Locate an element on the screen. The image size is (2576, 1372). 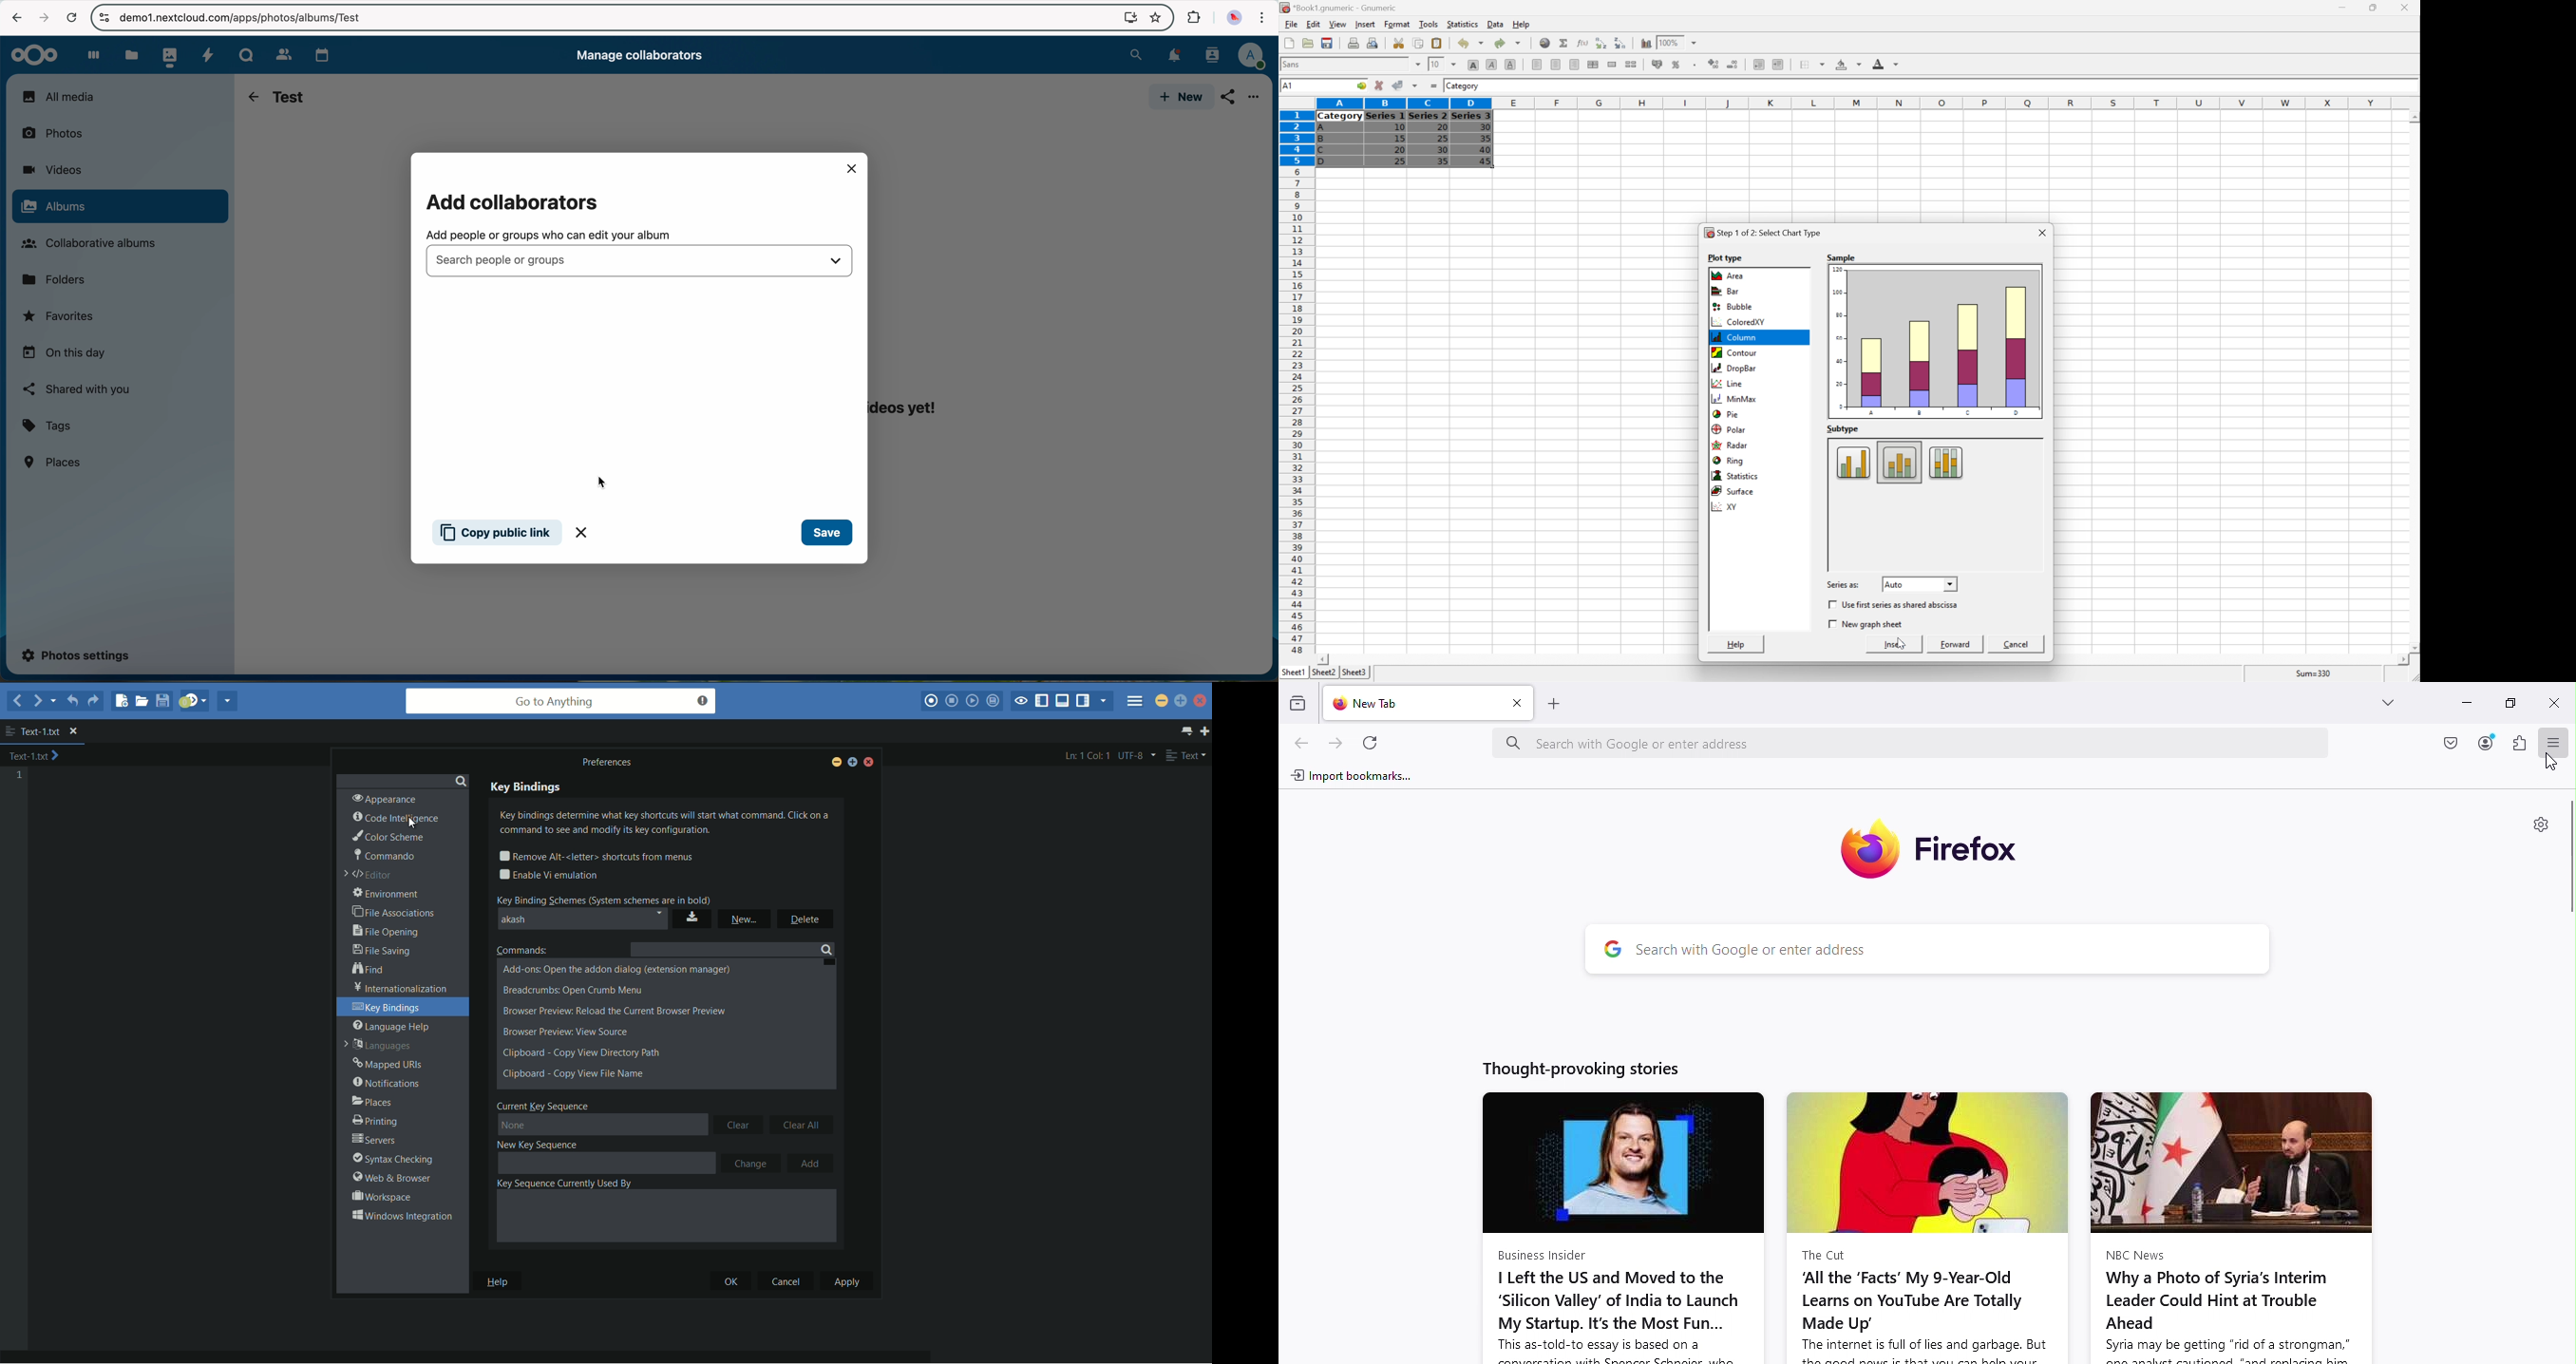
more options is located at coordinates (1256, 99).